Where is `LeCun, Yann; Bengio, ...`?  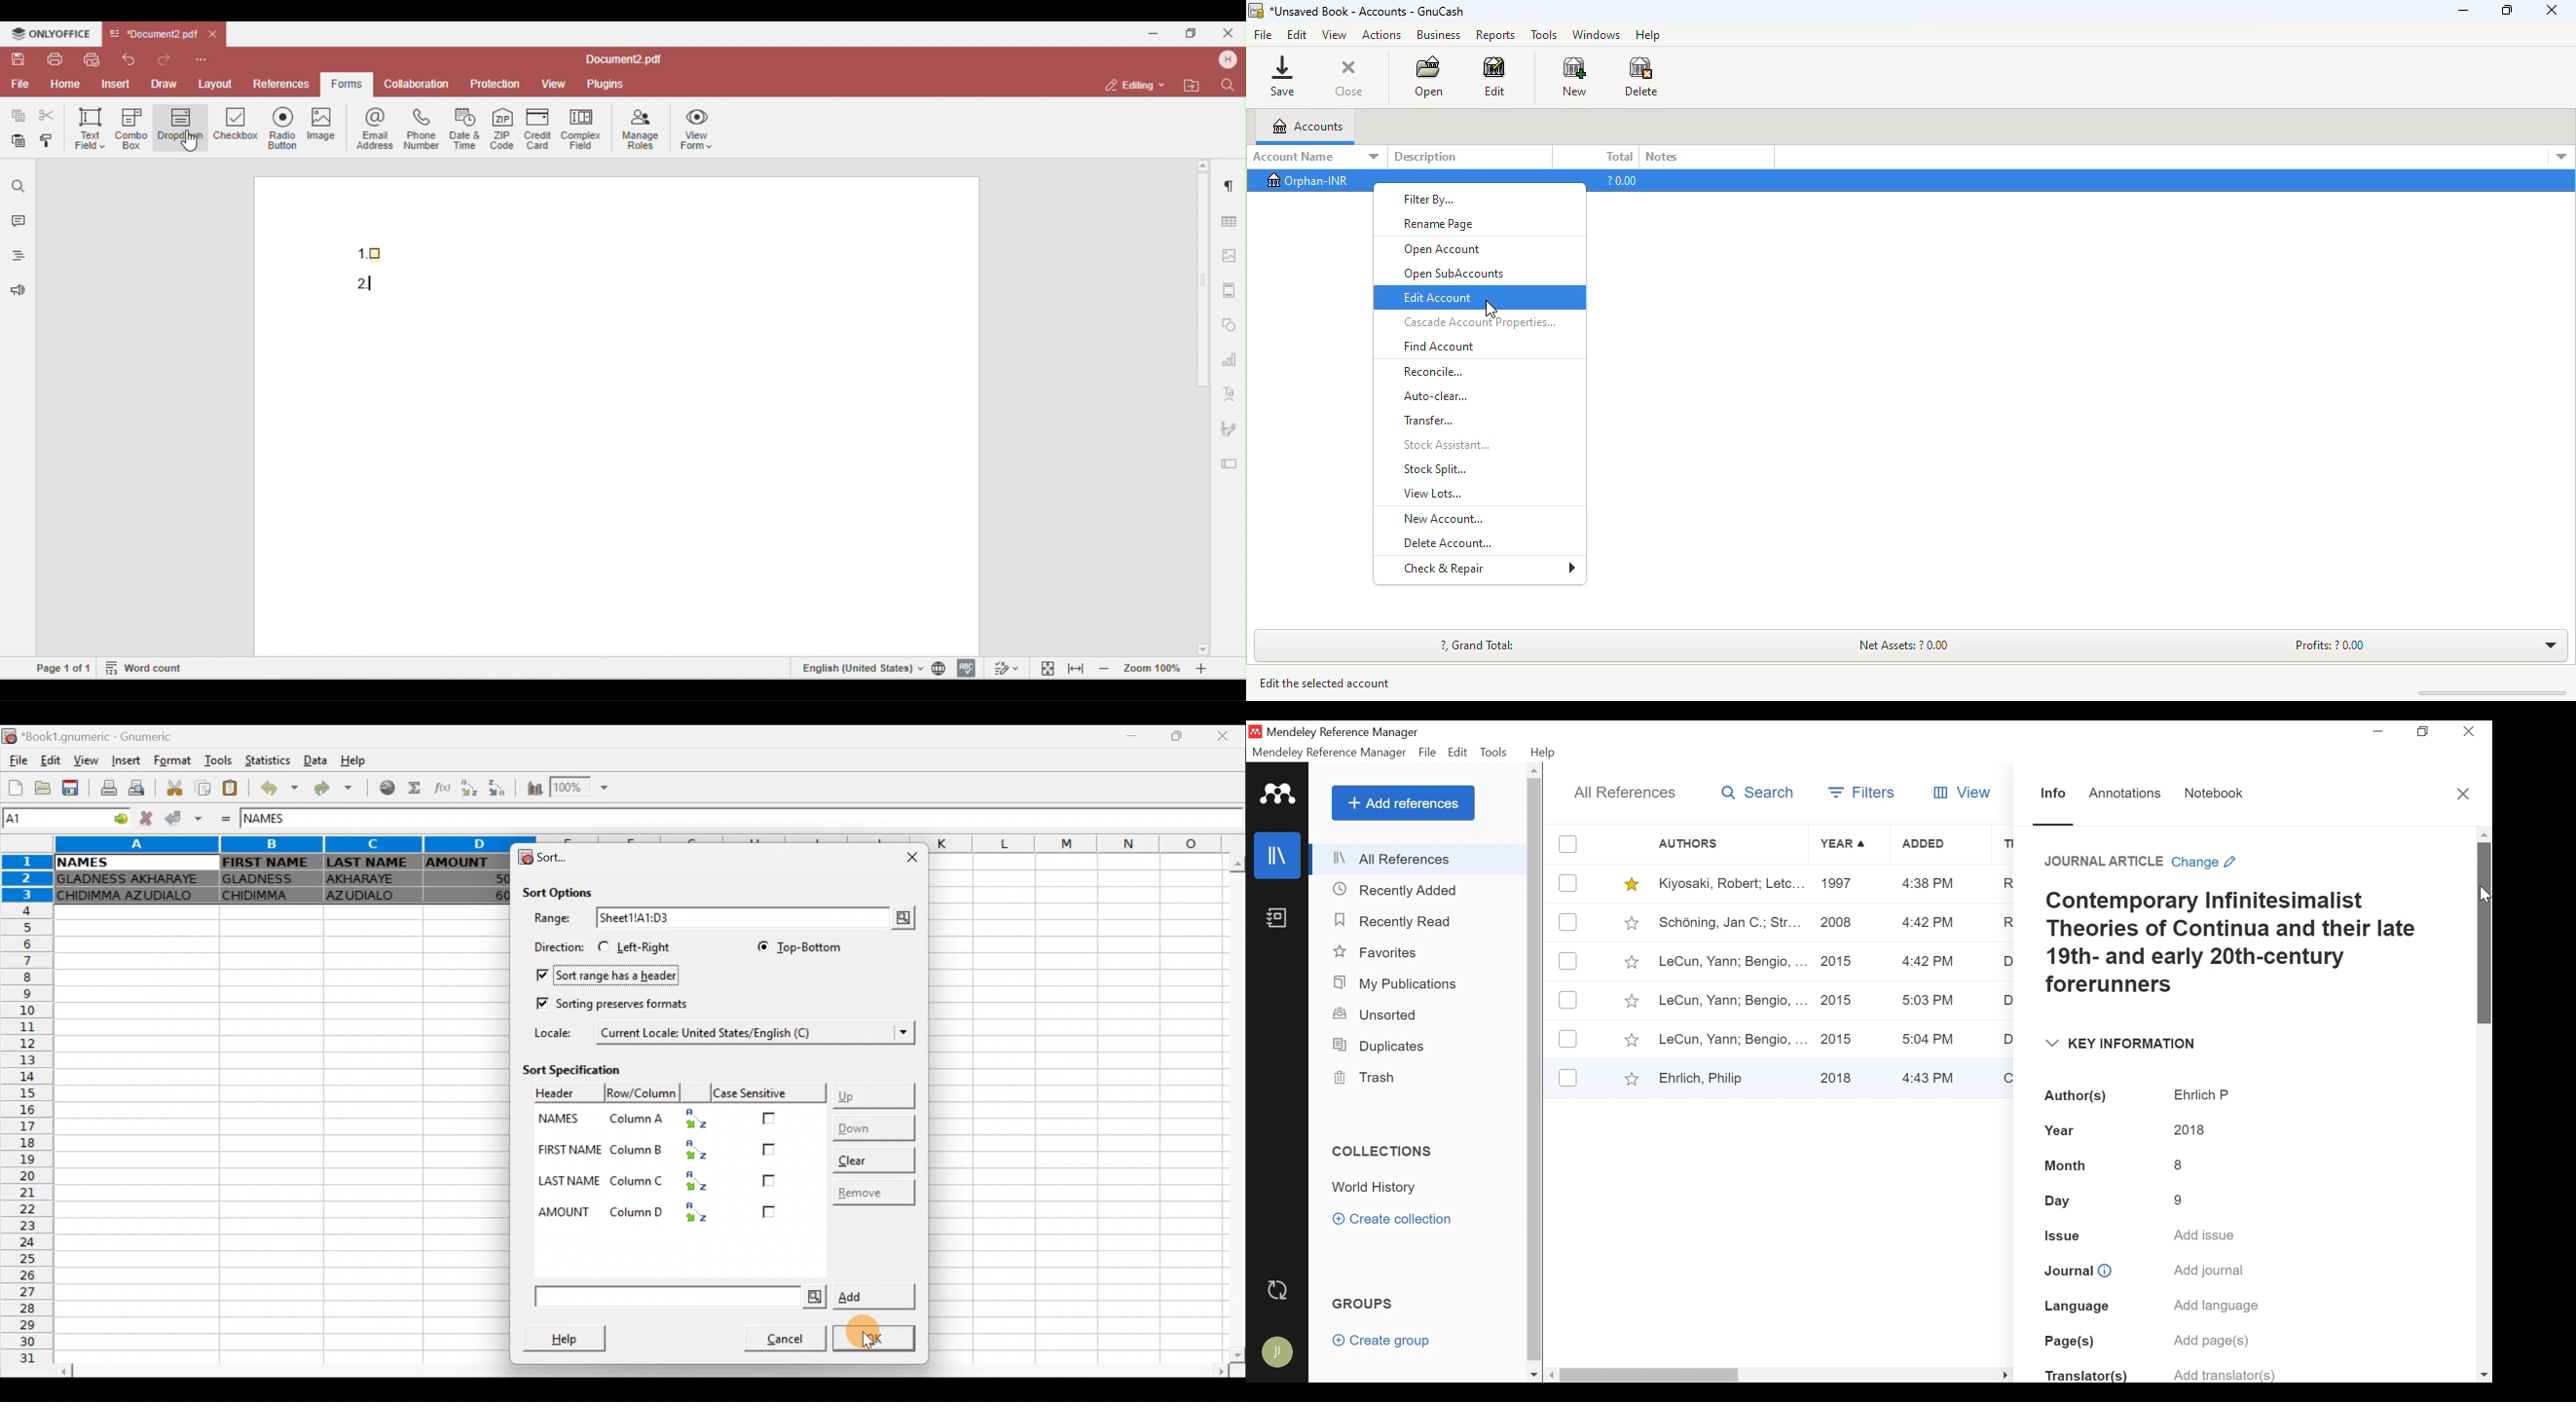
LeCun, Yann; Bengio, ... is located at coordinates (1732, 1038).